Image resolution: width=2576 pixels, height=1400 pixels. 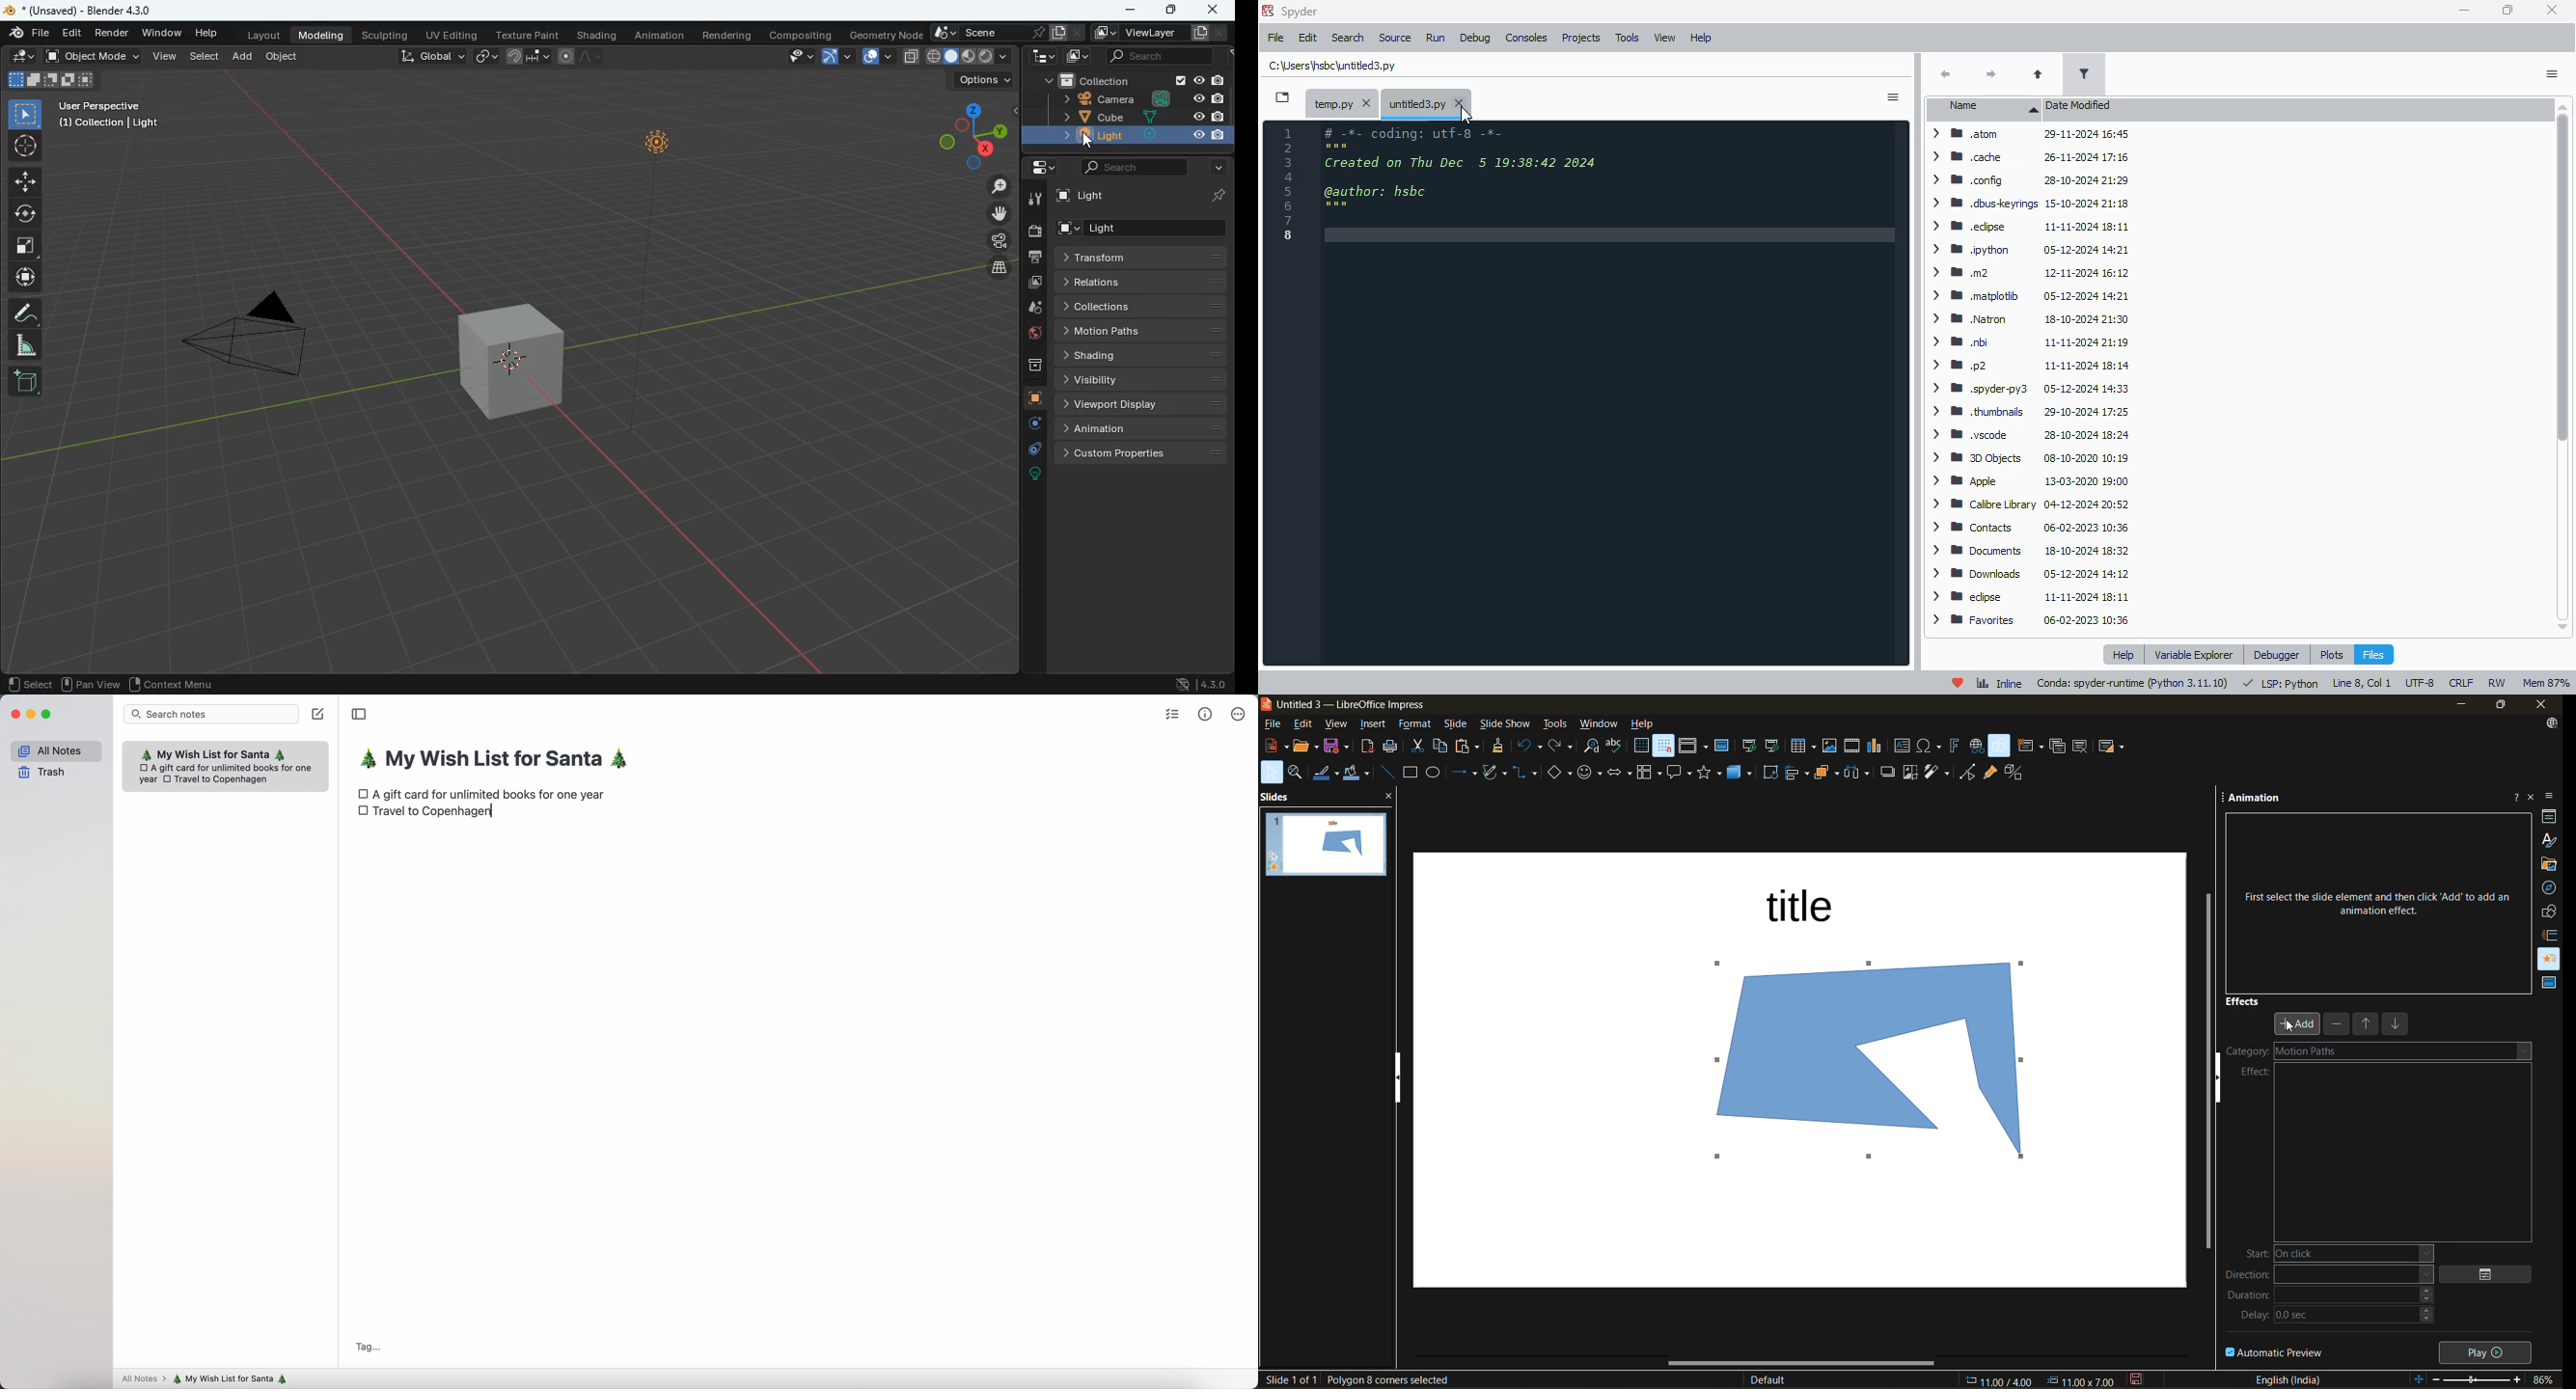 What do you see at coordinates (1132, 11) in the screenshot?
I see `minimize` at bounding box center [1132, 11].